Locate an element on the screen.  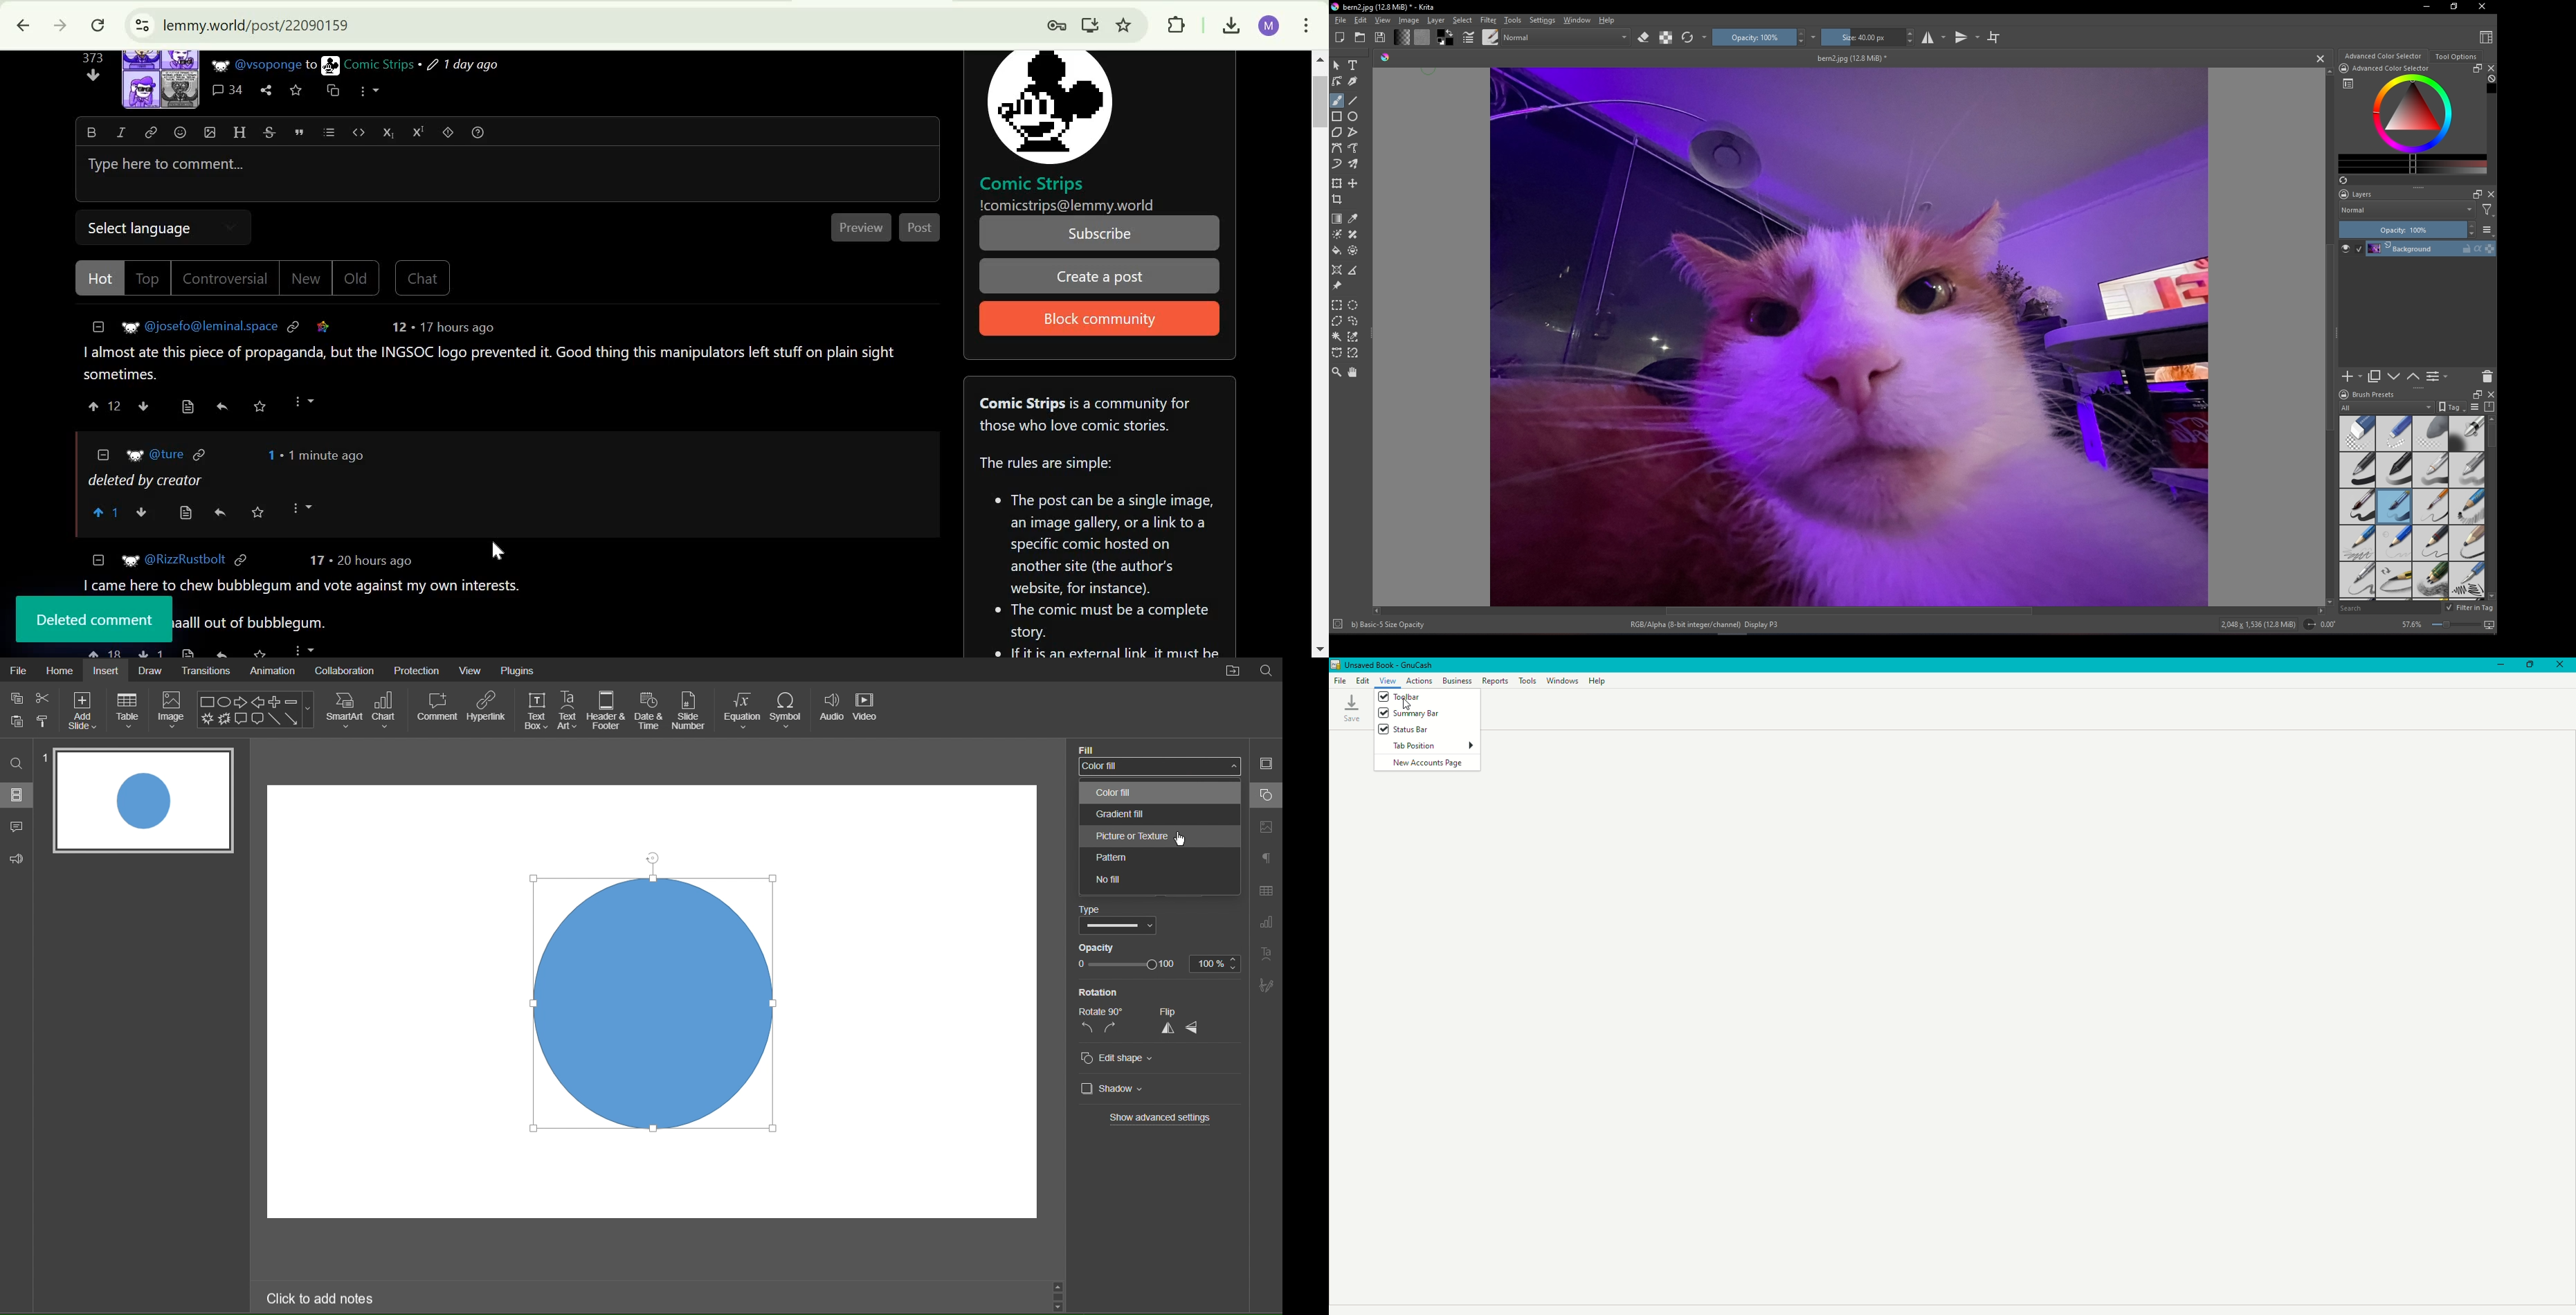
Left panel slider is located at coordinates (1373, 334).